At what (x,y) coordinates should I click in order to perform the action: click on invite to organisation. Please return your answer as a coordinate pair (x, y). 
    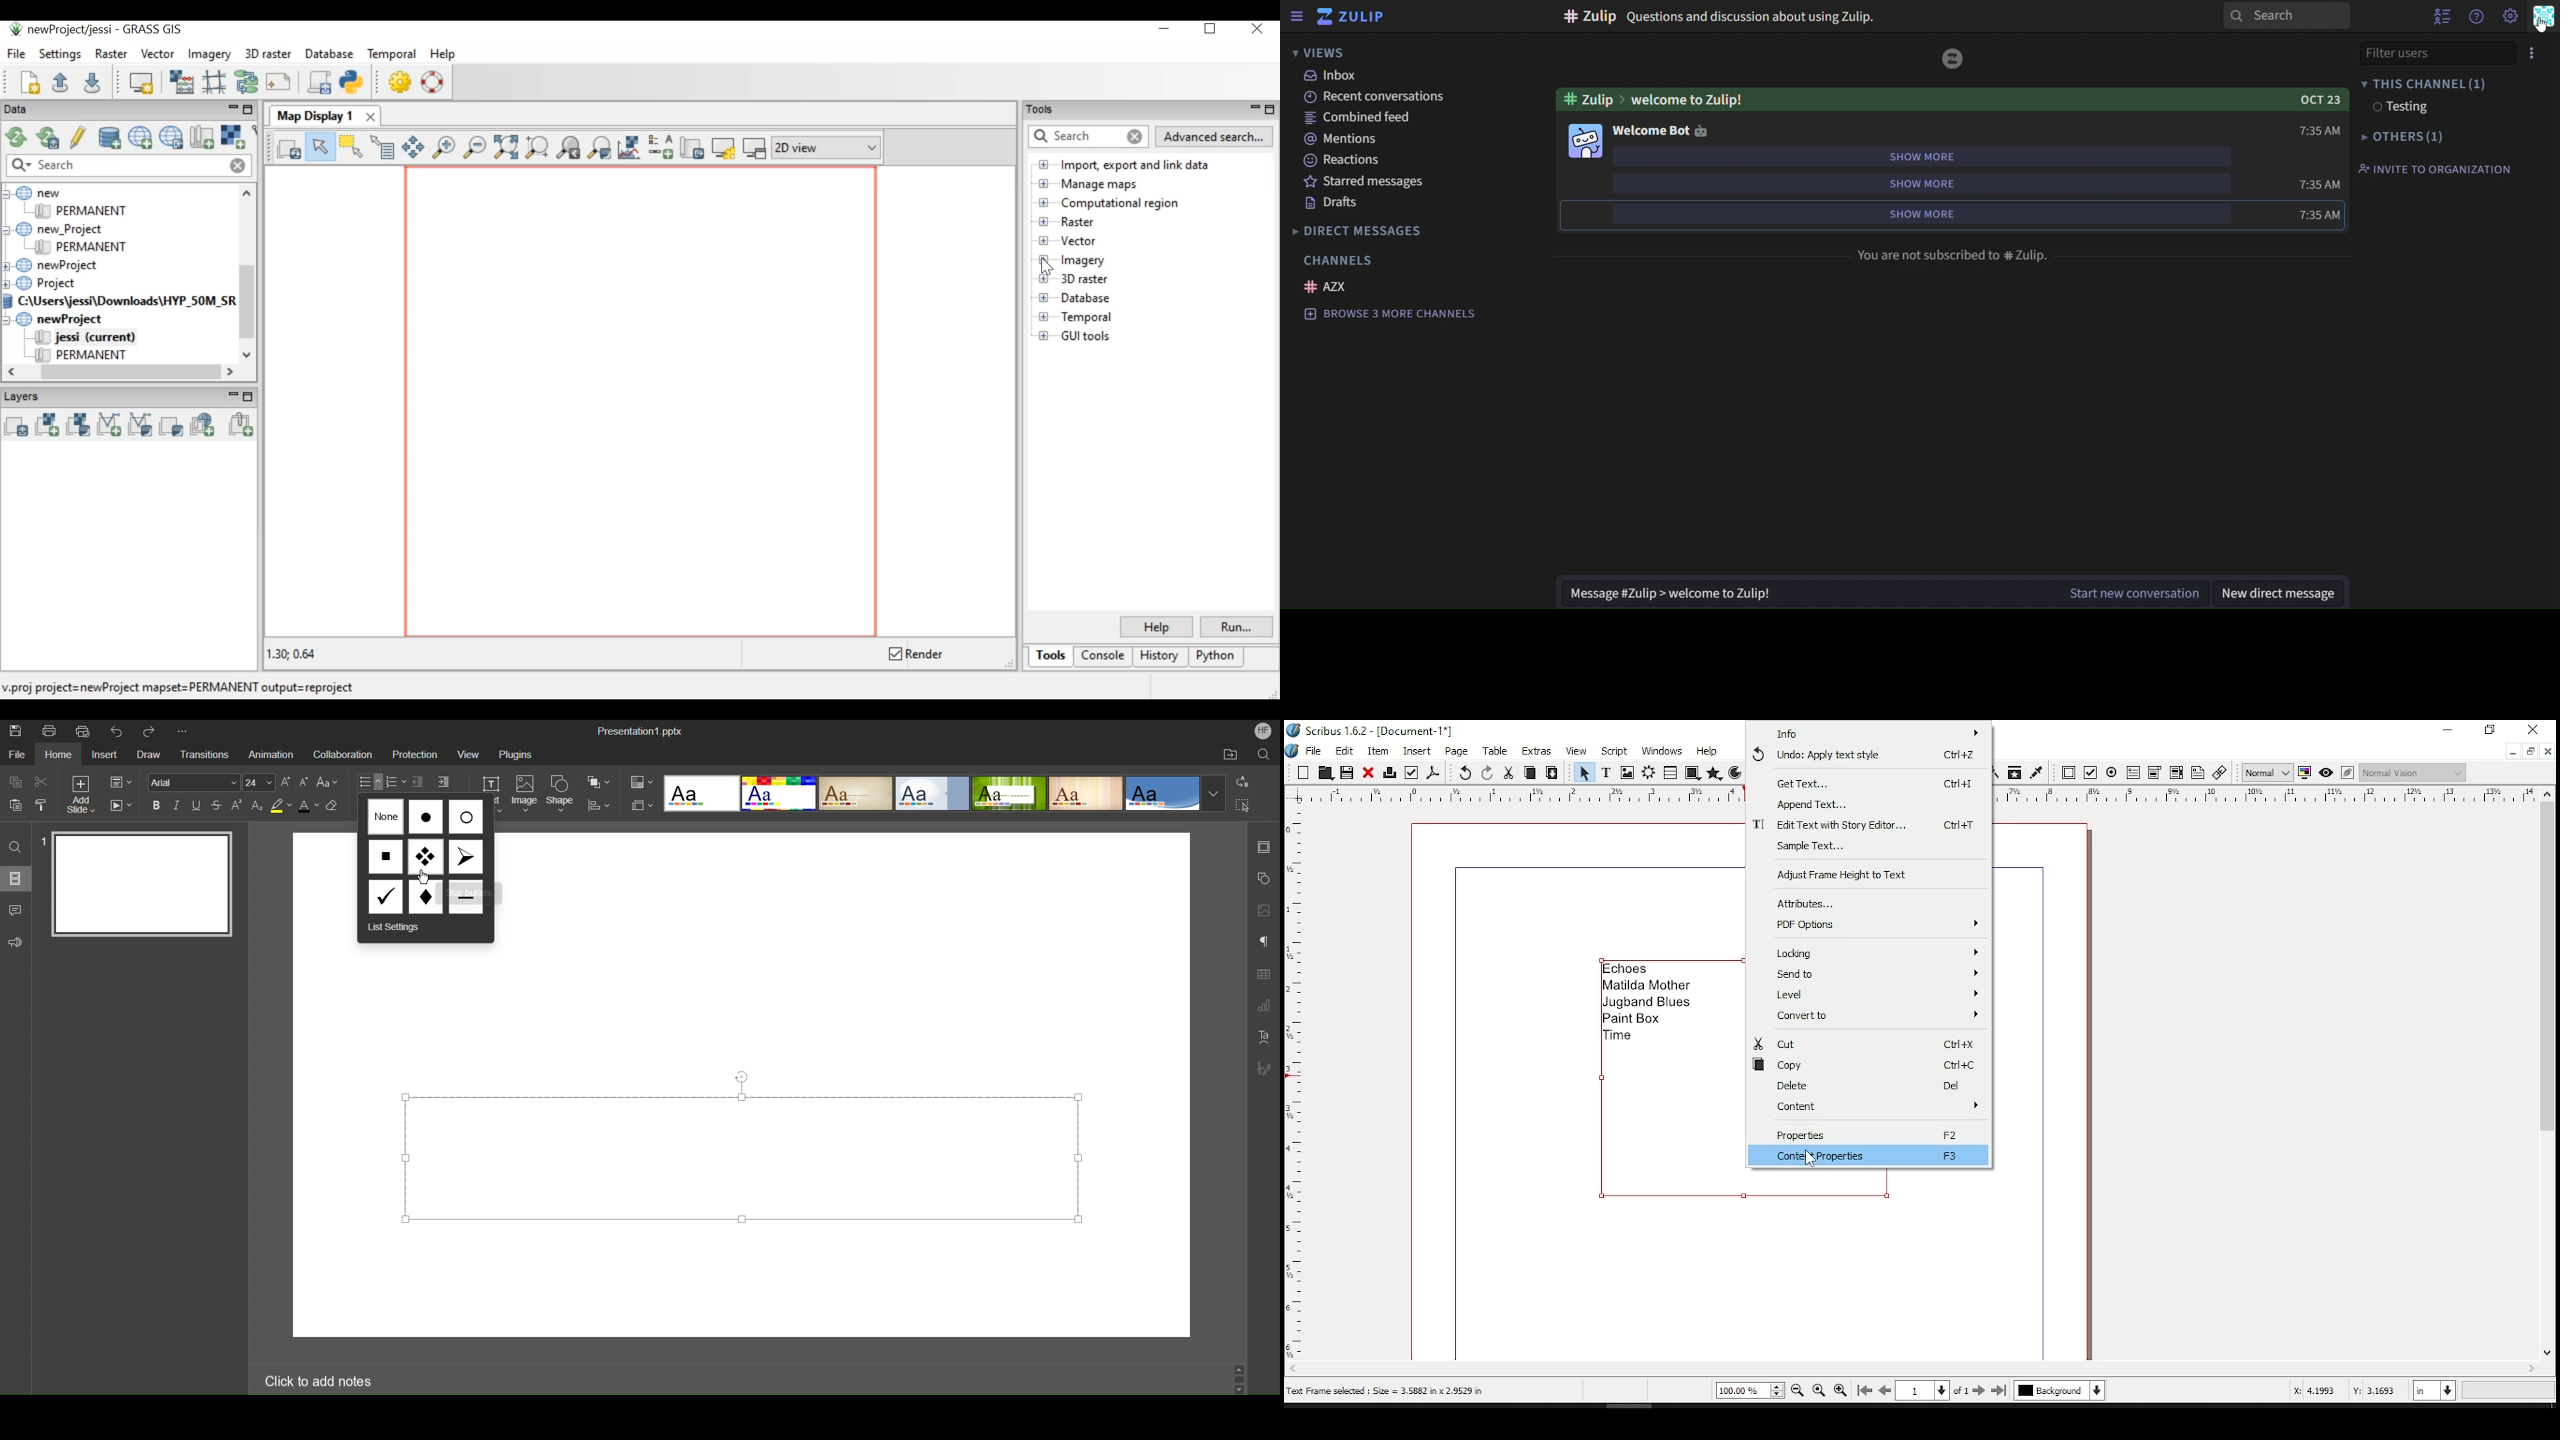
    Looking at the image, I should click on (2436, 169).